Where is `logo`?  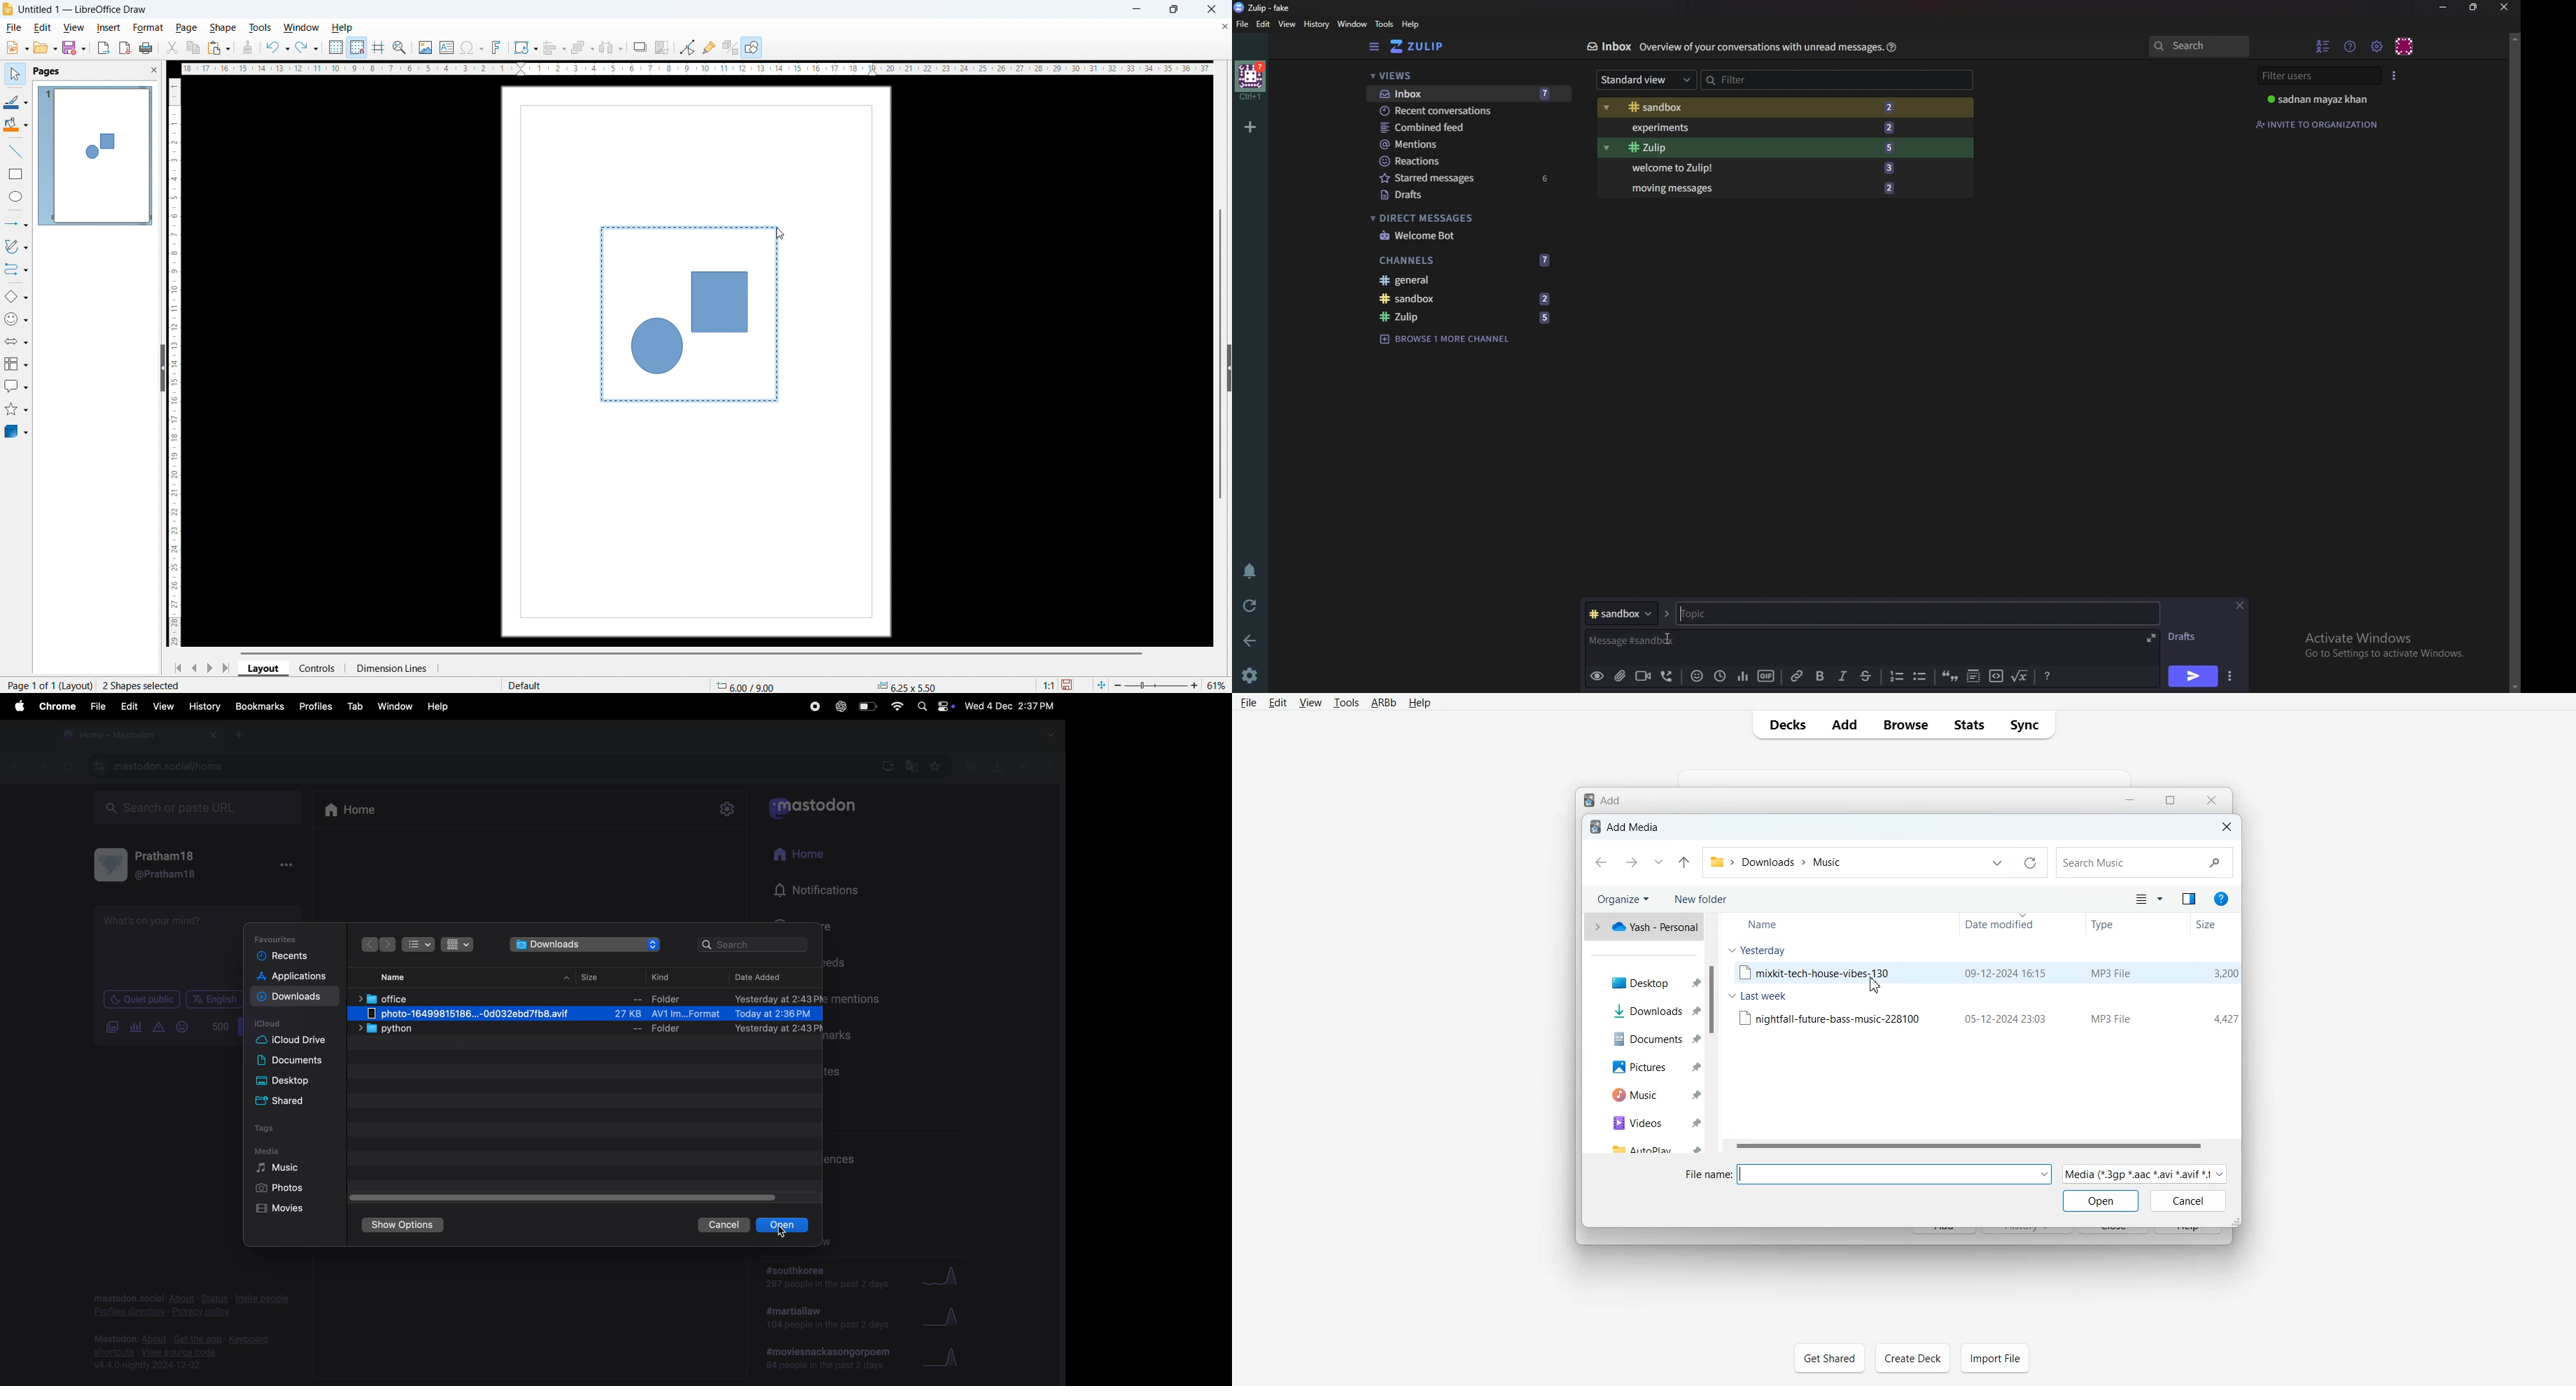 logo is located at coordinates (8, 10).